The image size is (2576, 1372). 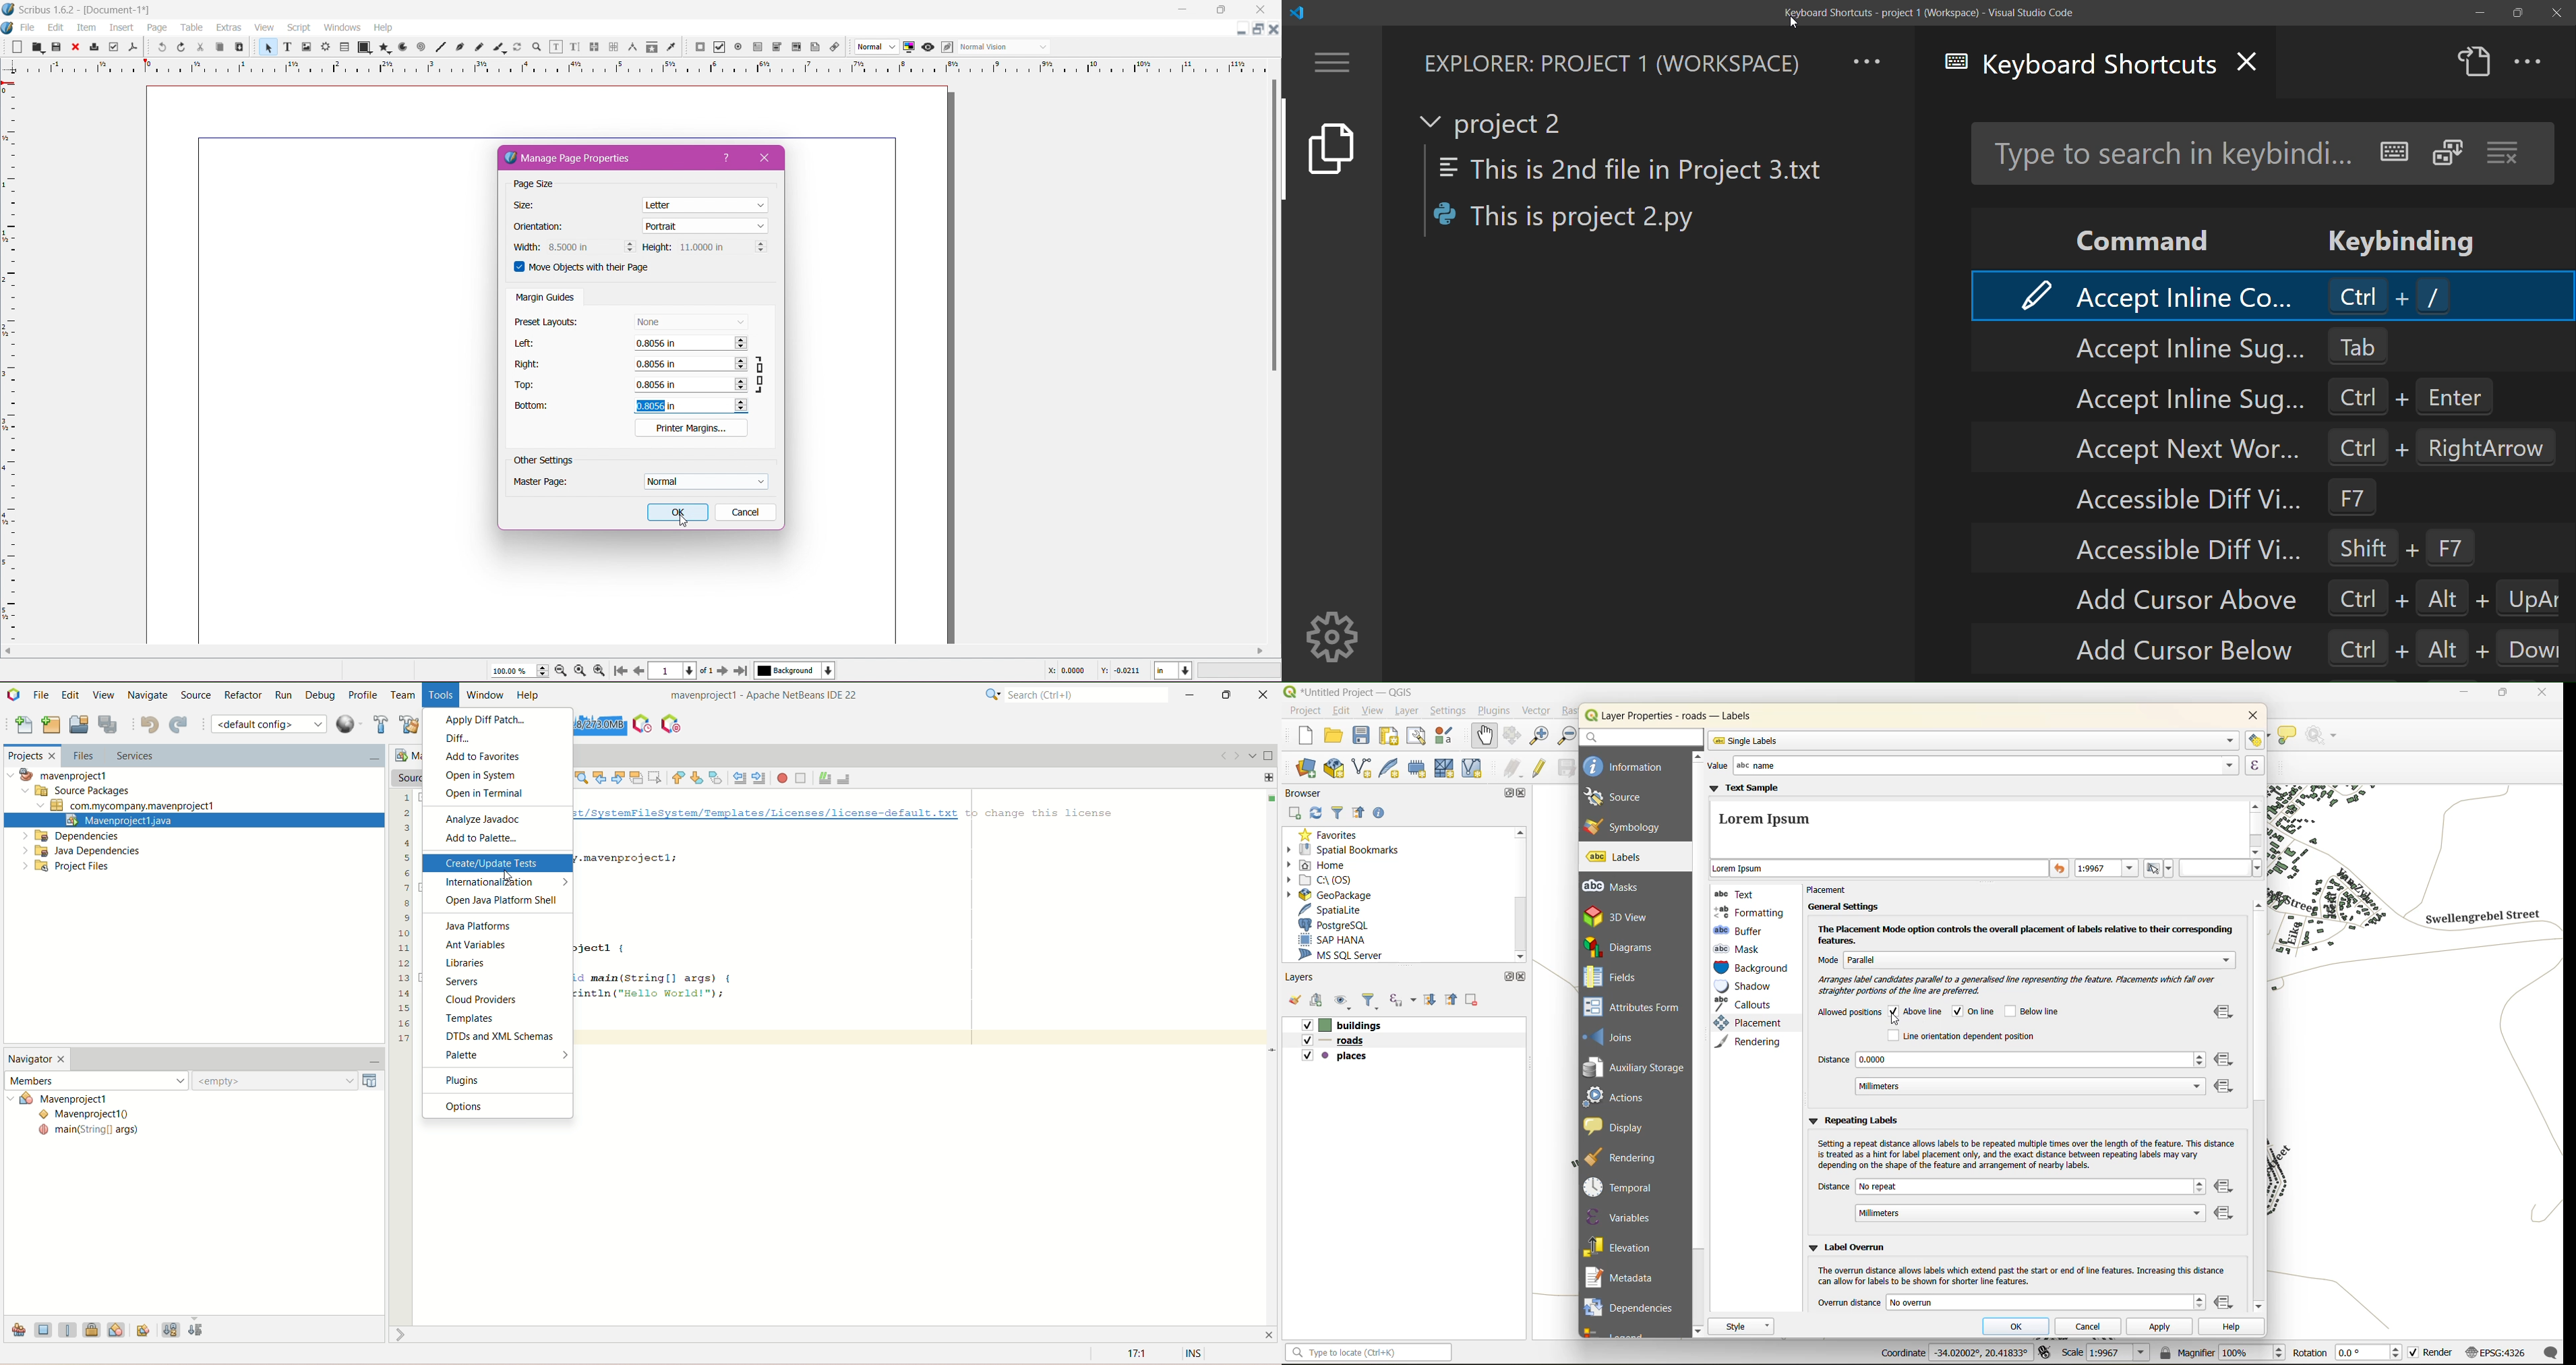 I want to click on symbology, so click(x=1623, y=826).